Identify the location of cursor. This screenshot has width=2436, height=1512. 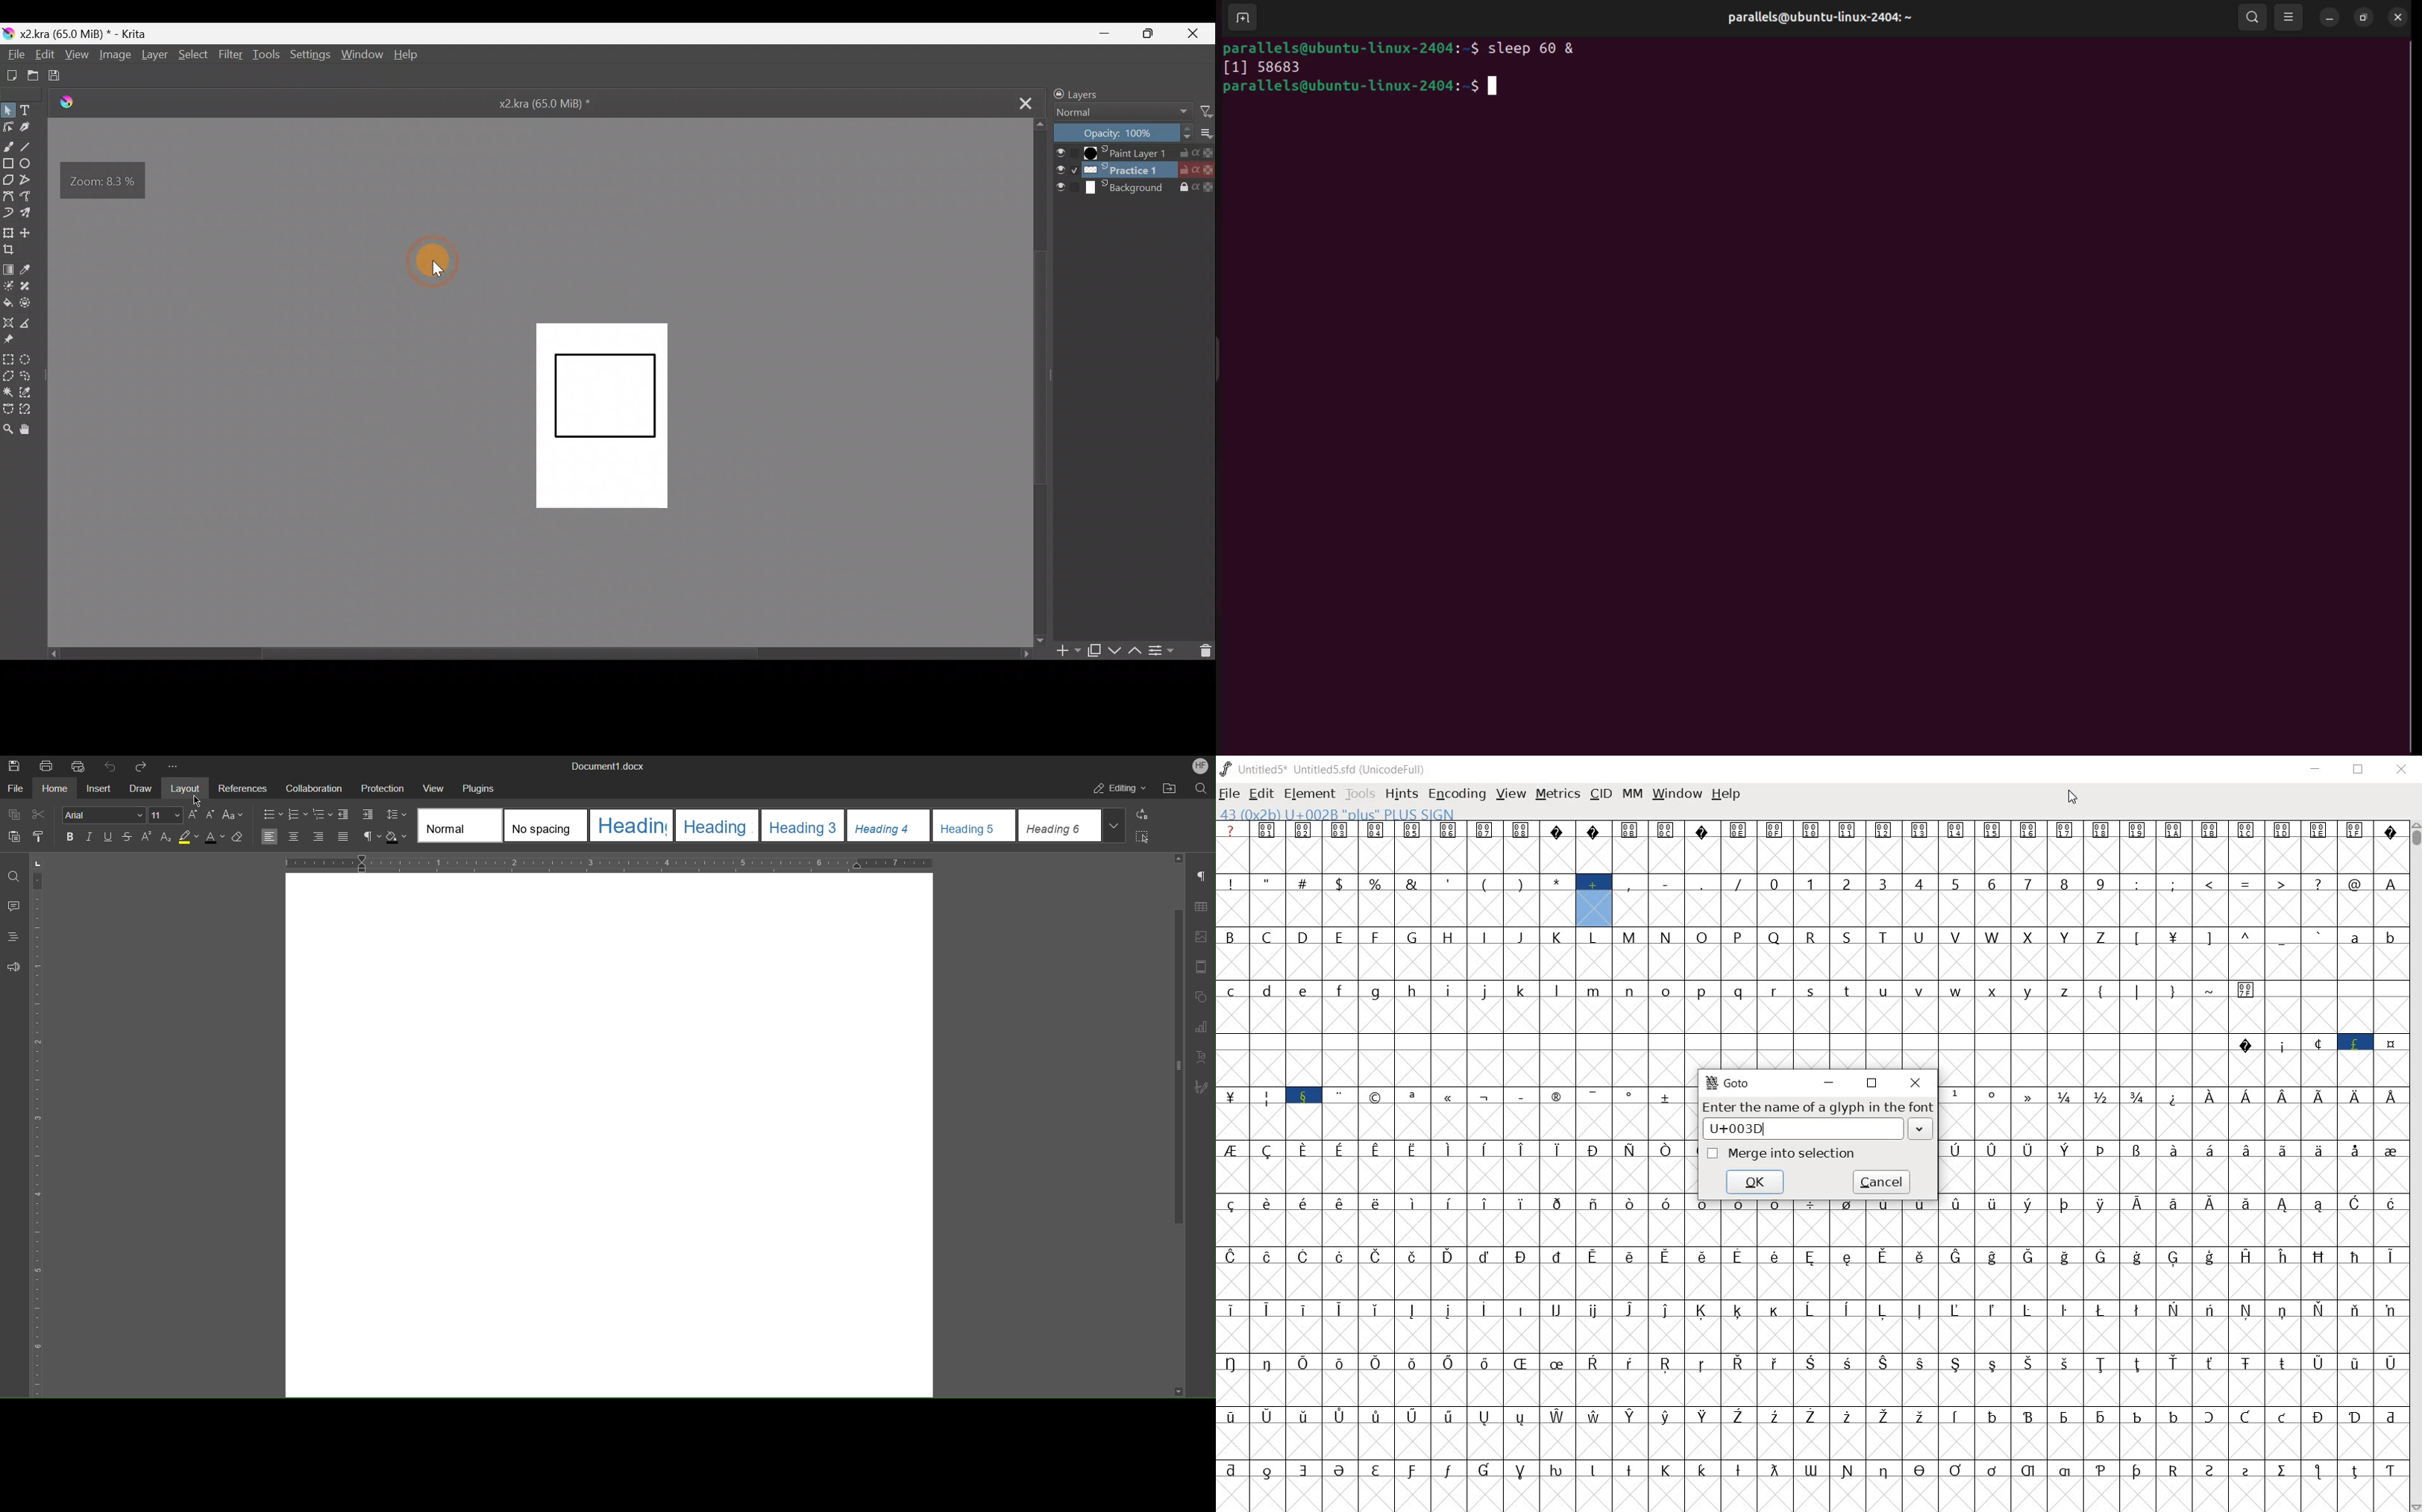
(439, 269).